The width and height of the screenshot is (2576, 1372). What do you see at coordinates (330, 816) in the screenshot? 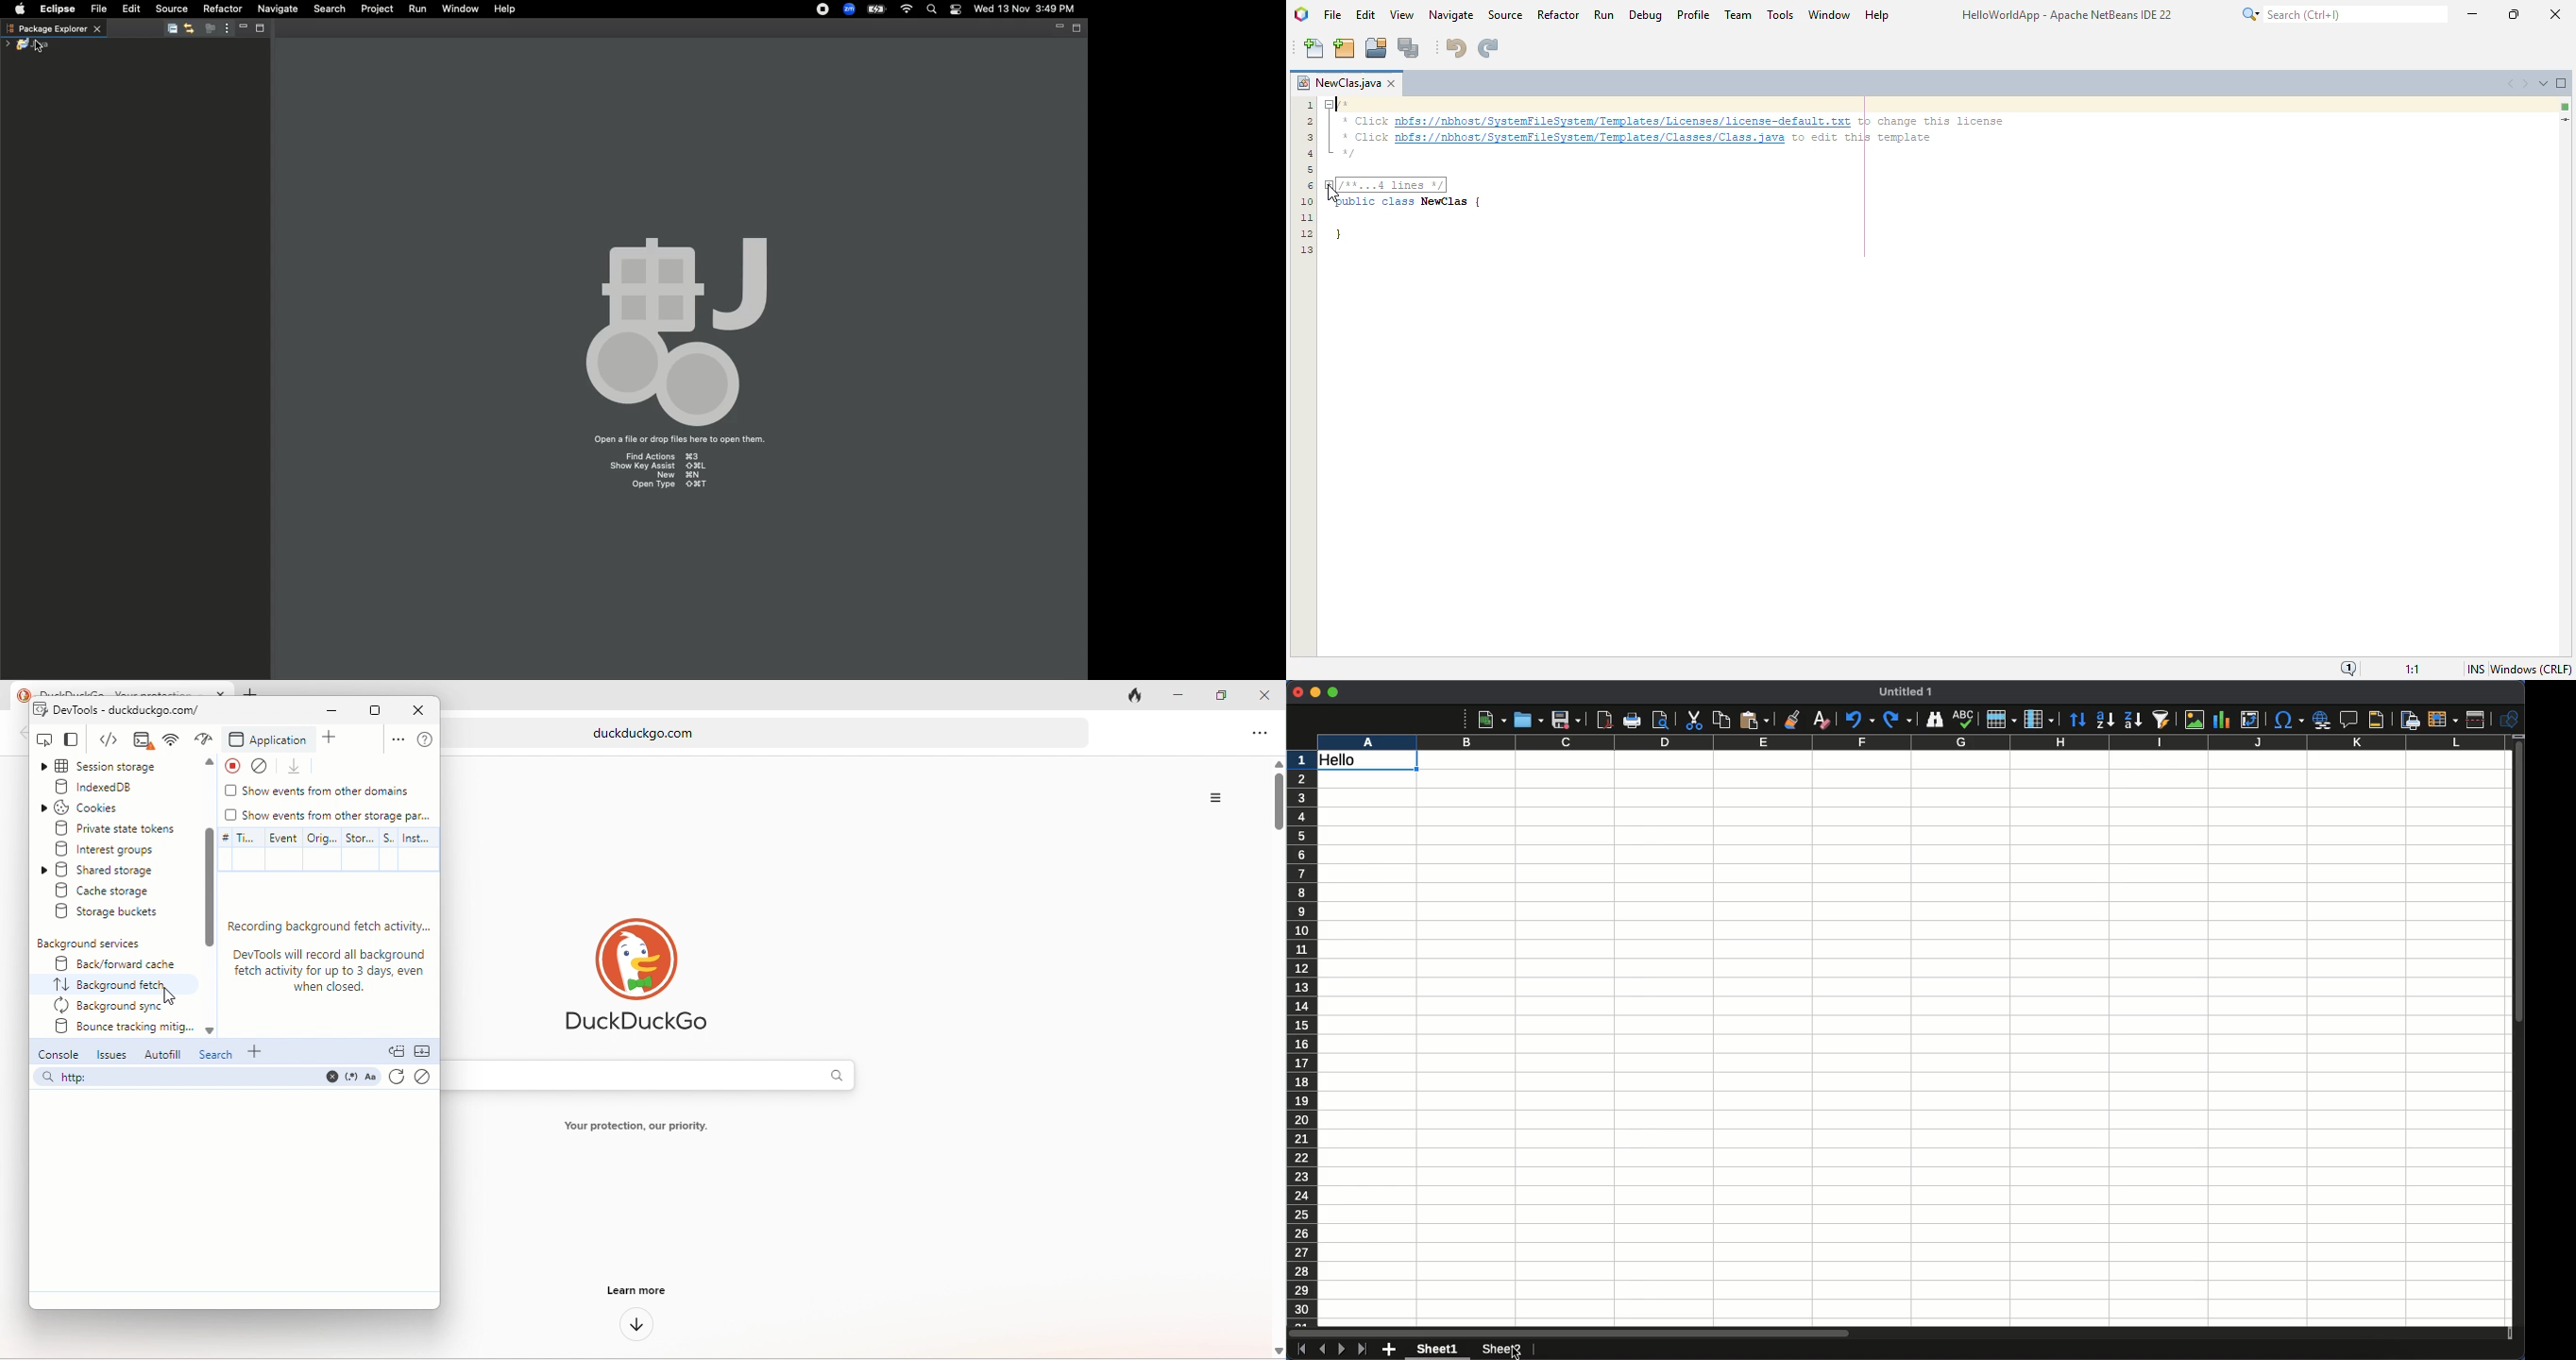
I see `show events from other storage par` at bounding box center [330, 816].